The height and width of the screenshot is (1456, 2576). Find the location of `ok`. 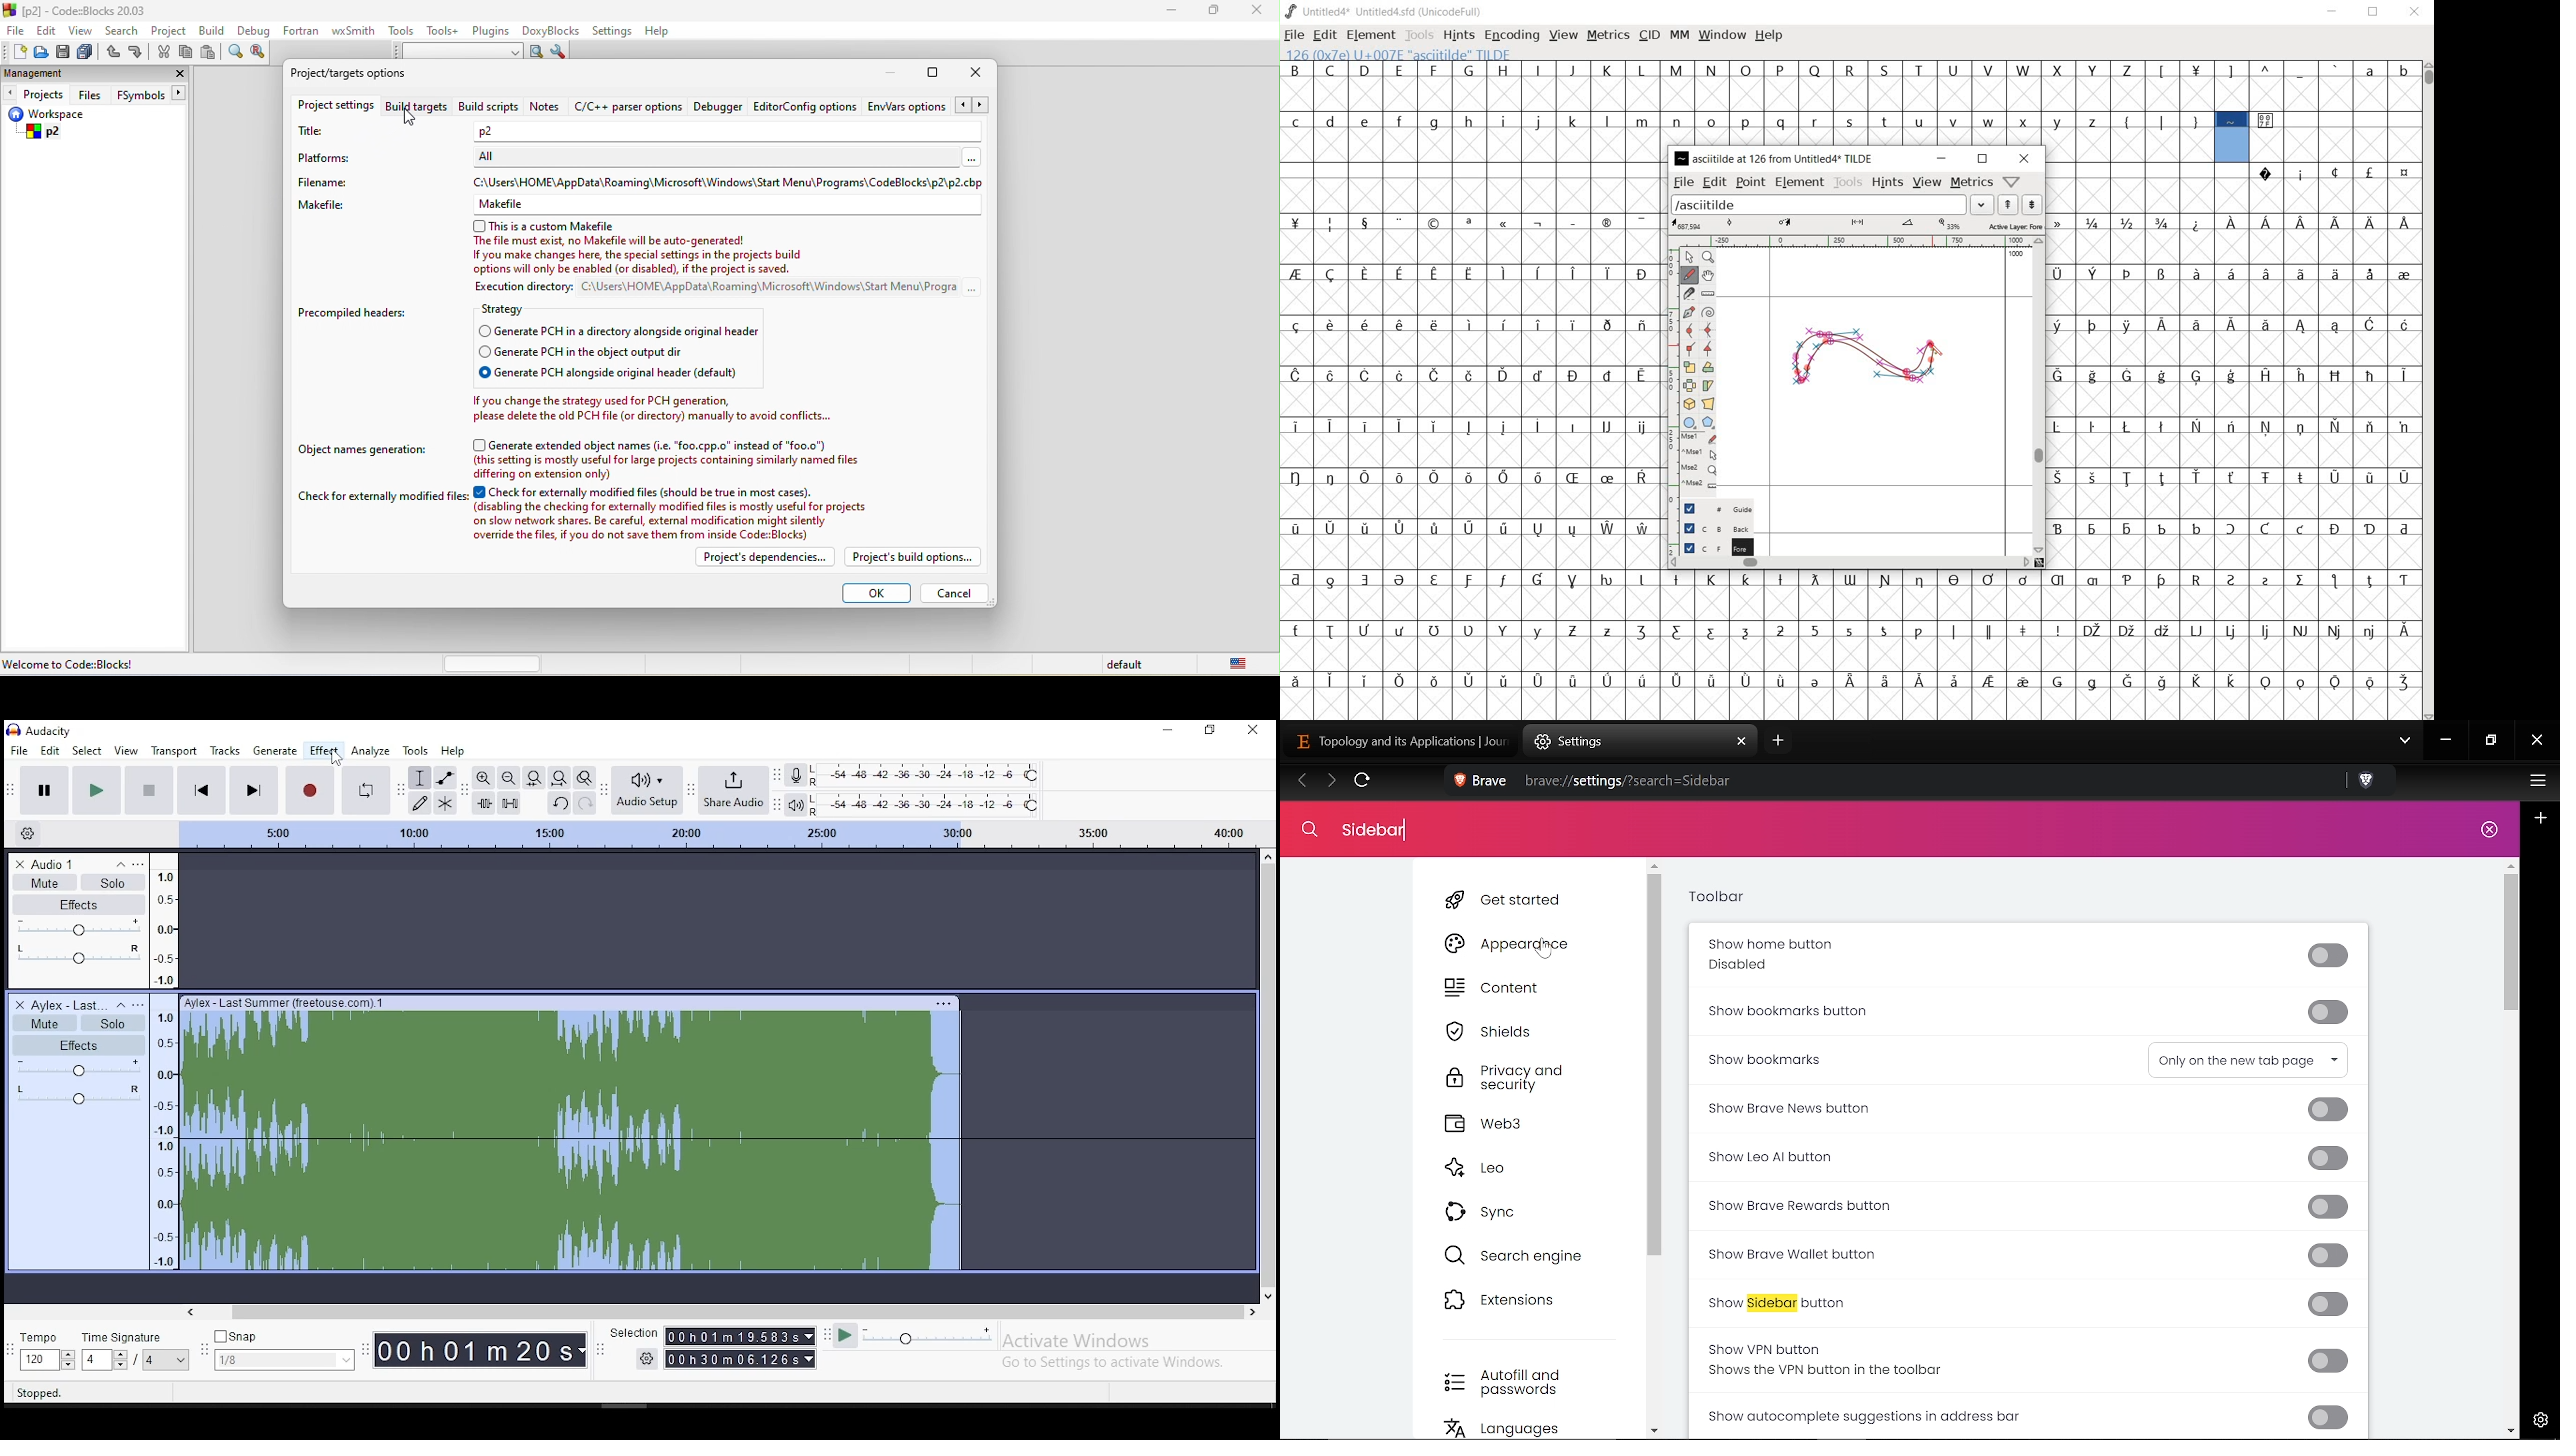

ok is located at coordinates (874, 594).